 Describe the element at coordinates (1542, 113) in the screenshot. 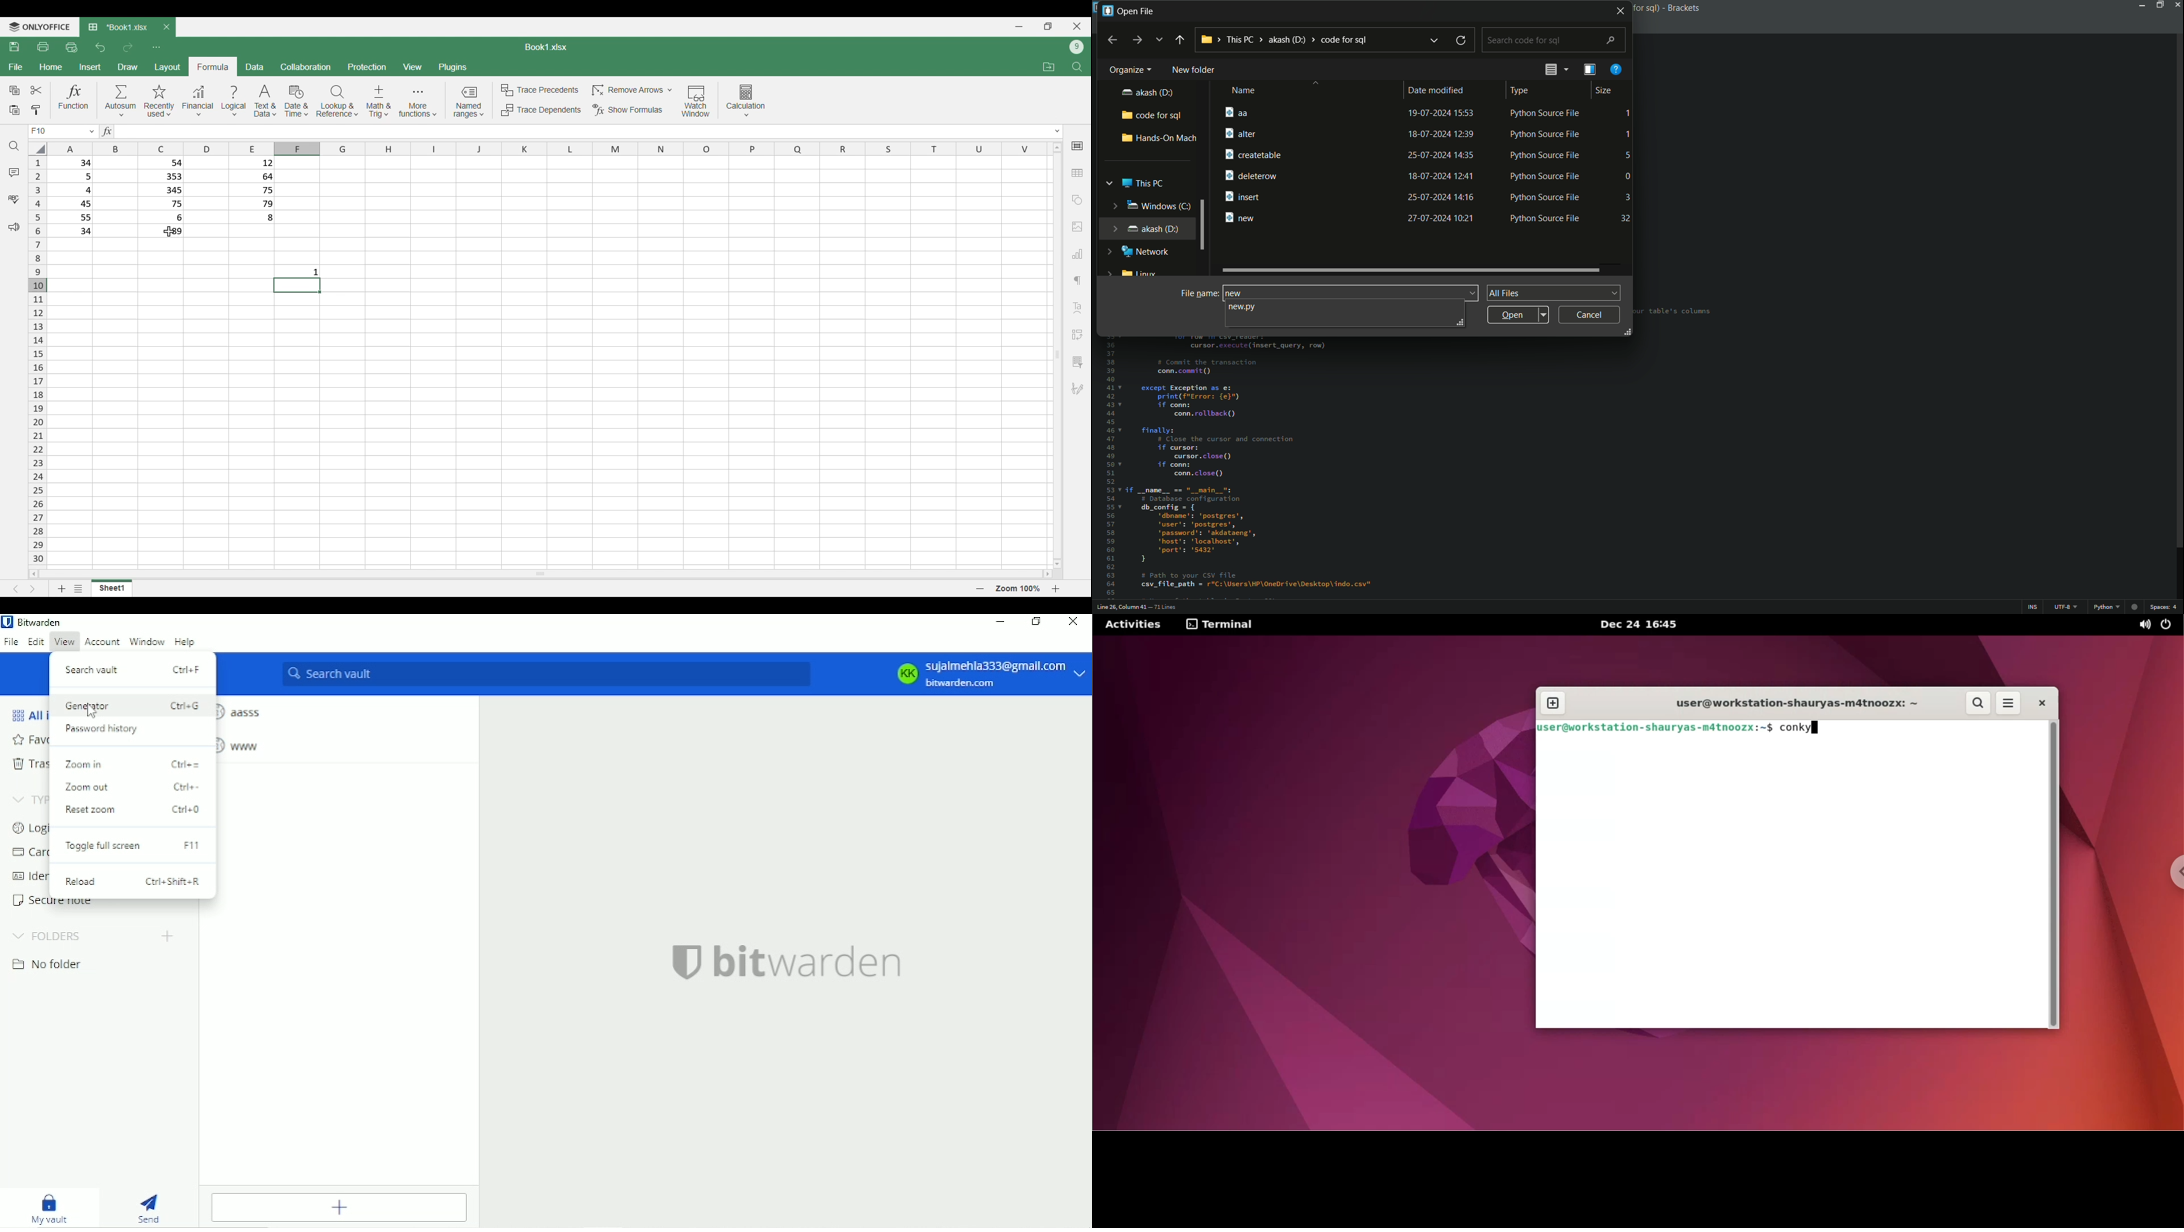

I see `Python Source File` at that location.